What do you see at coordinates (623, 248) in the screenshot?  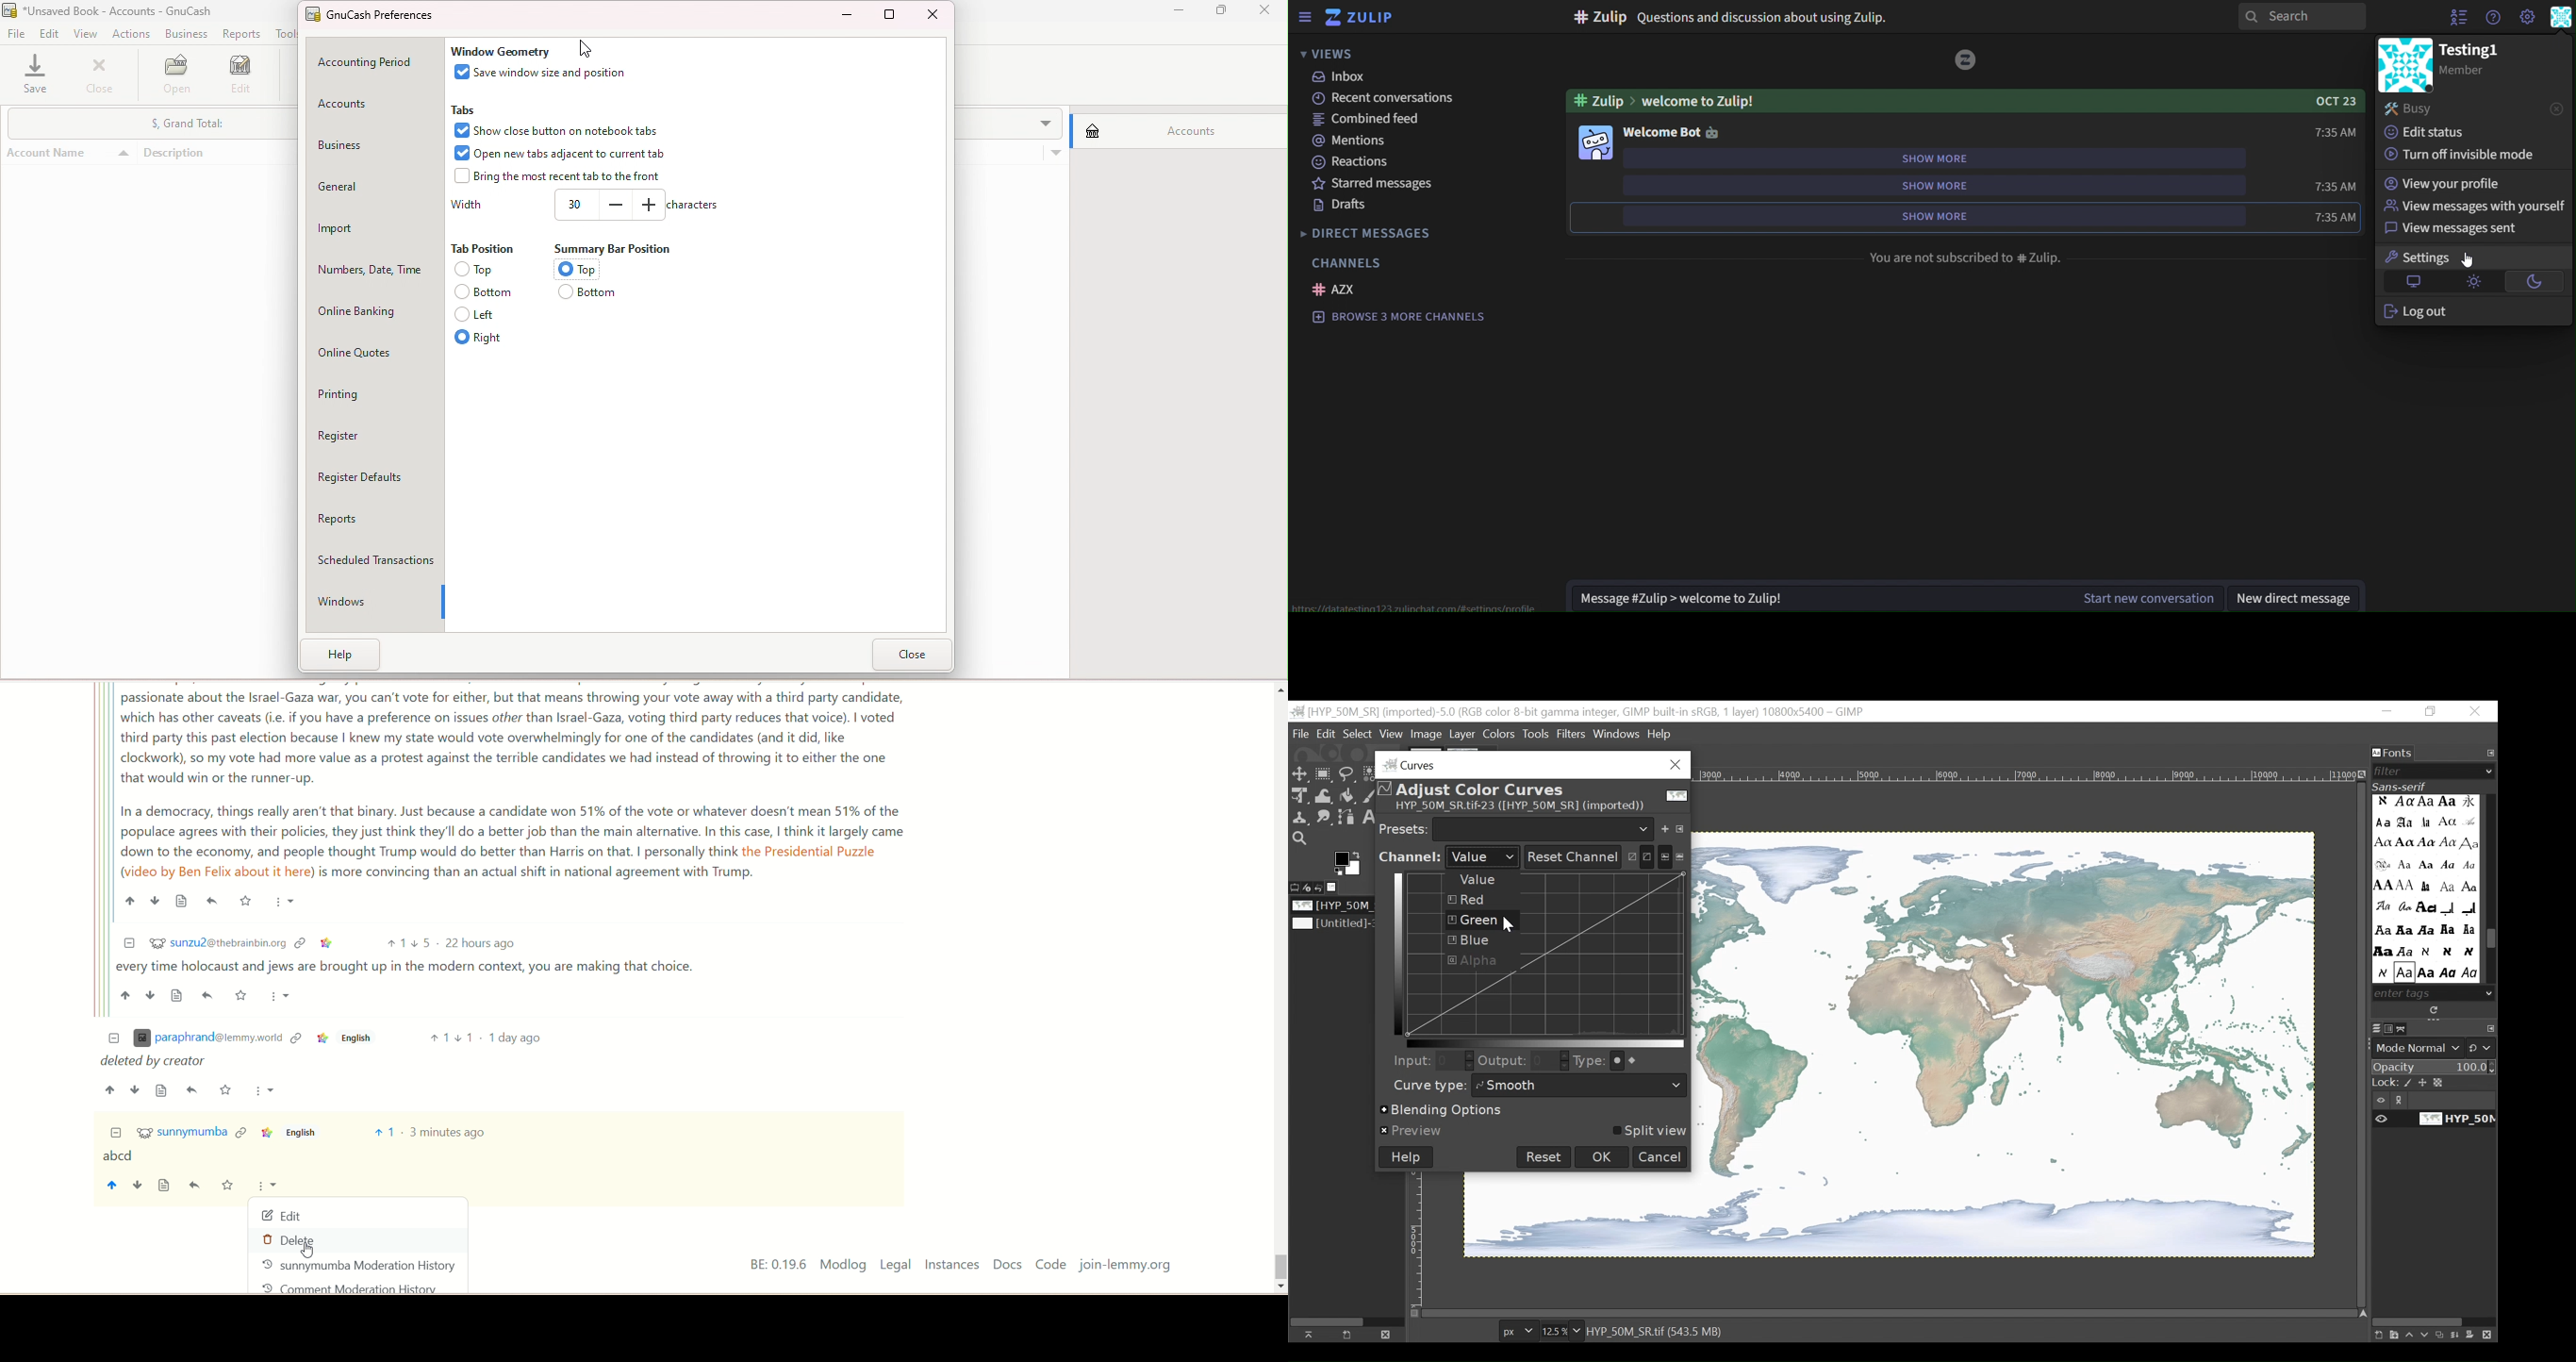 I see `Summary position` at bounding box center [623, 248].